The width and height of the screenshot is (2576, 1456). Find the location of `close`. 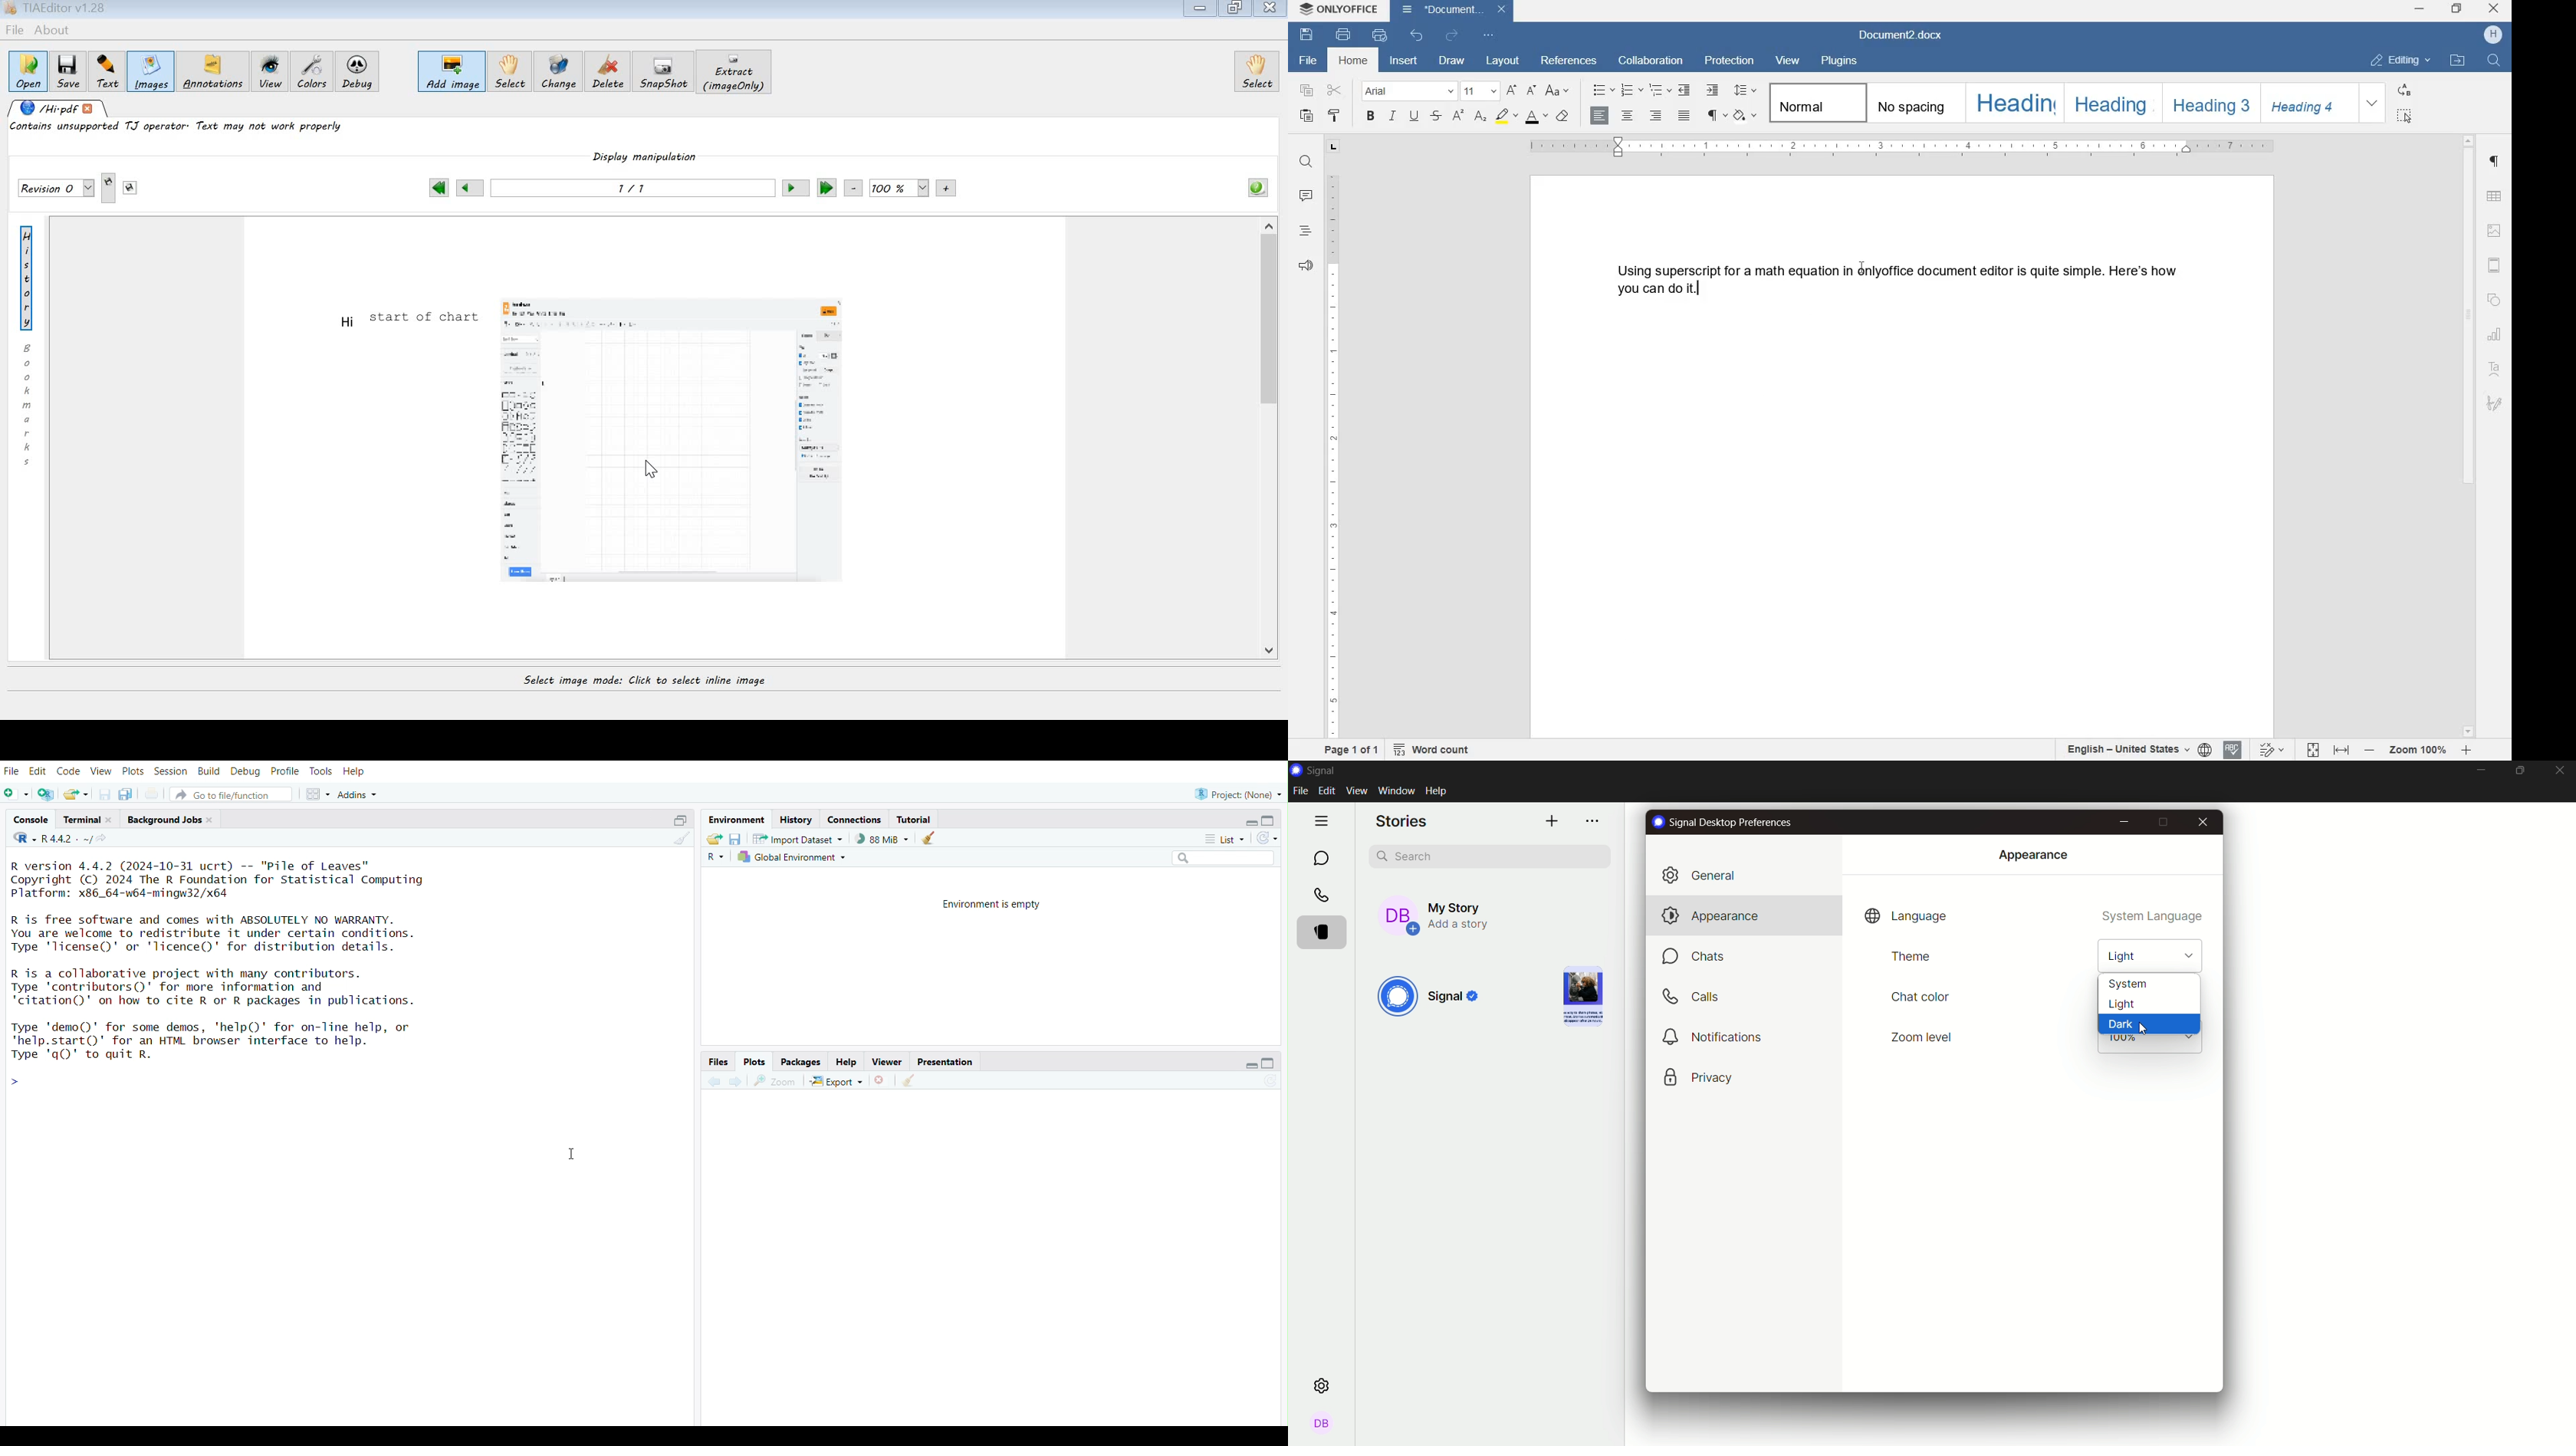

close is located at coordinates (2494, 9).